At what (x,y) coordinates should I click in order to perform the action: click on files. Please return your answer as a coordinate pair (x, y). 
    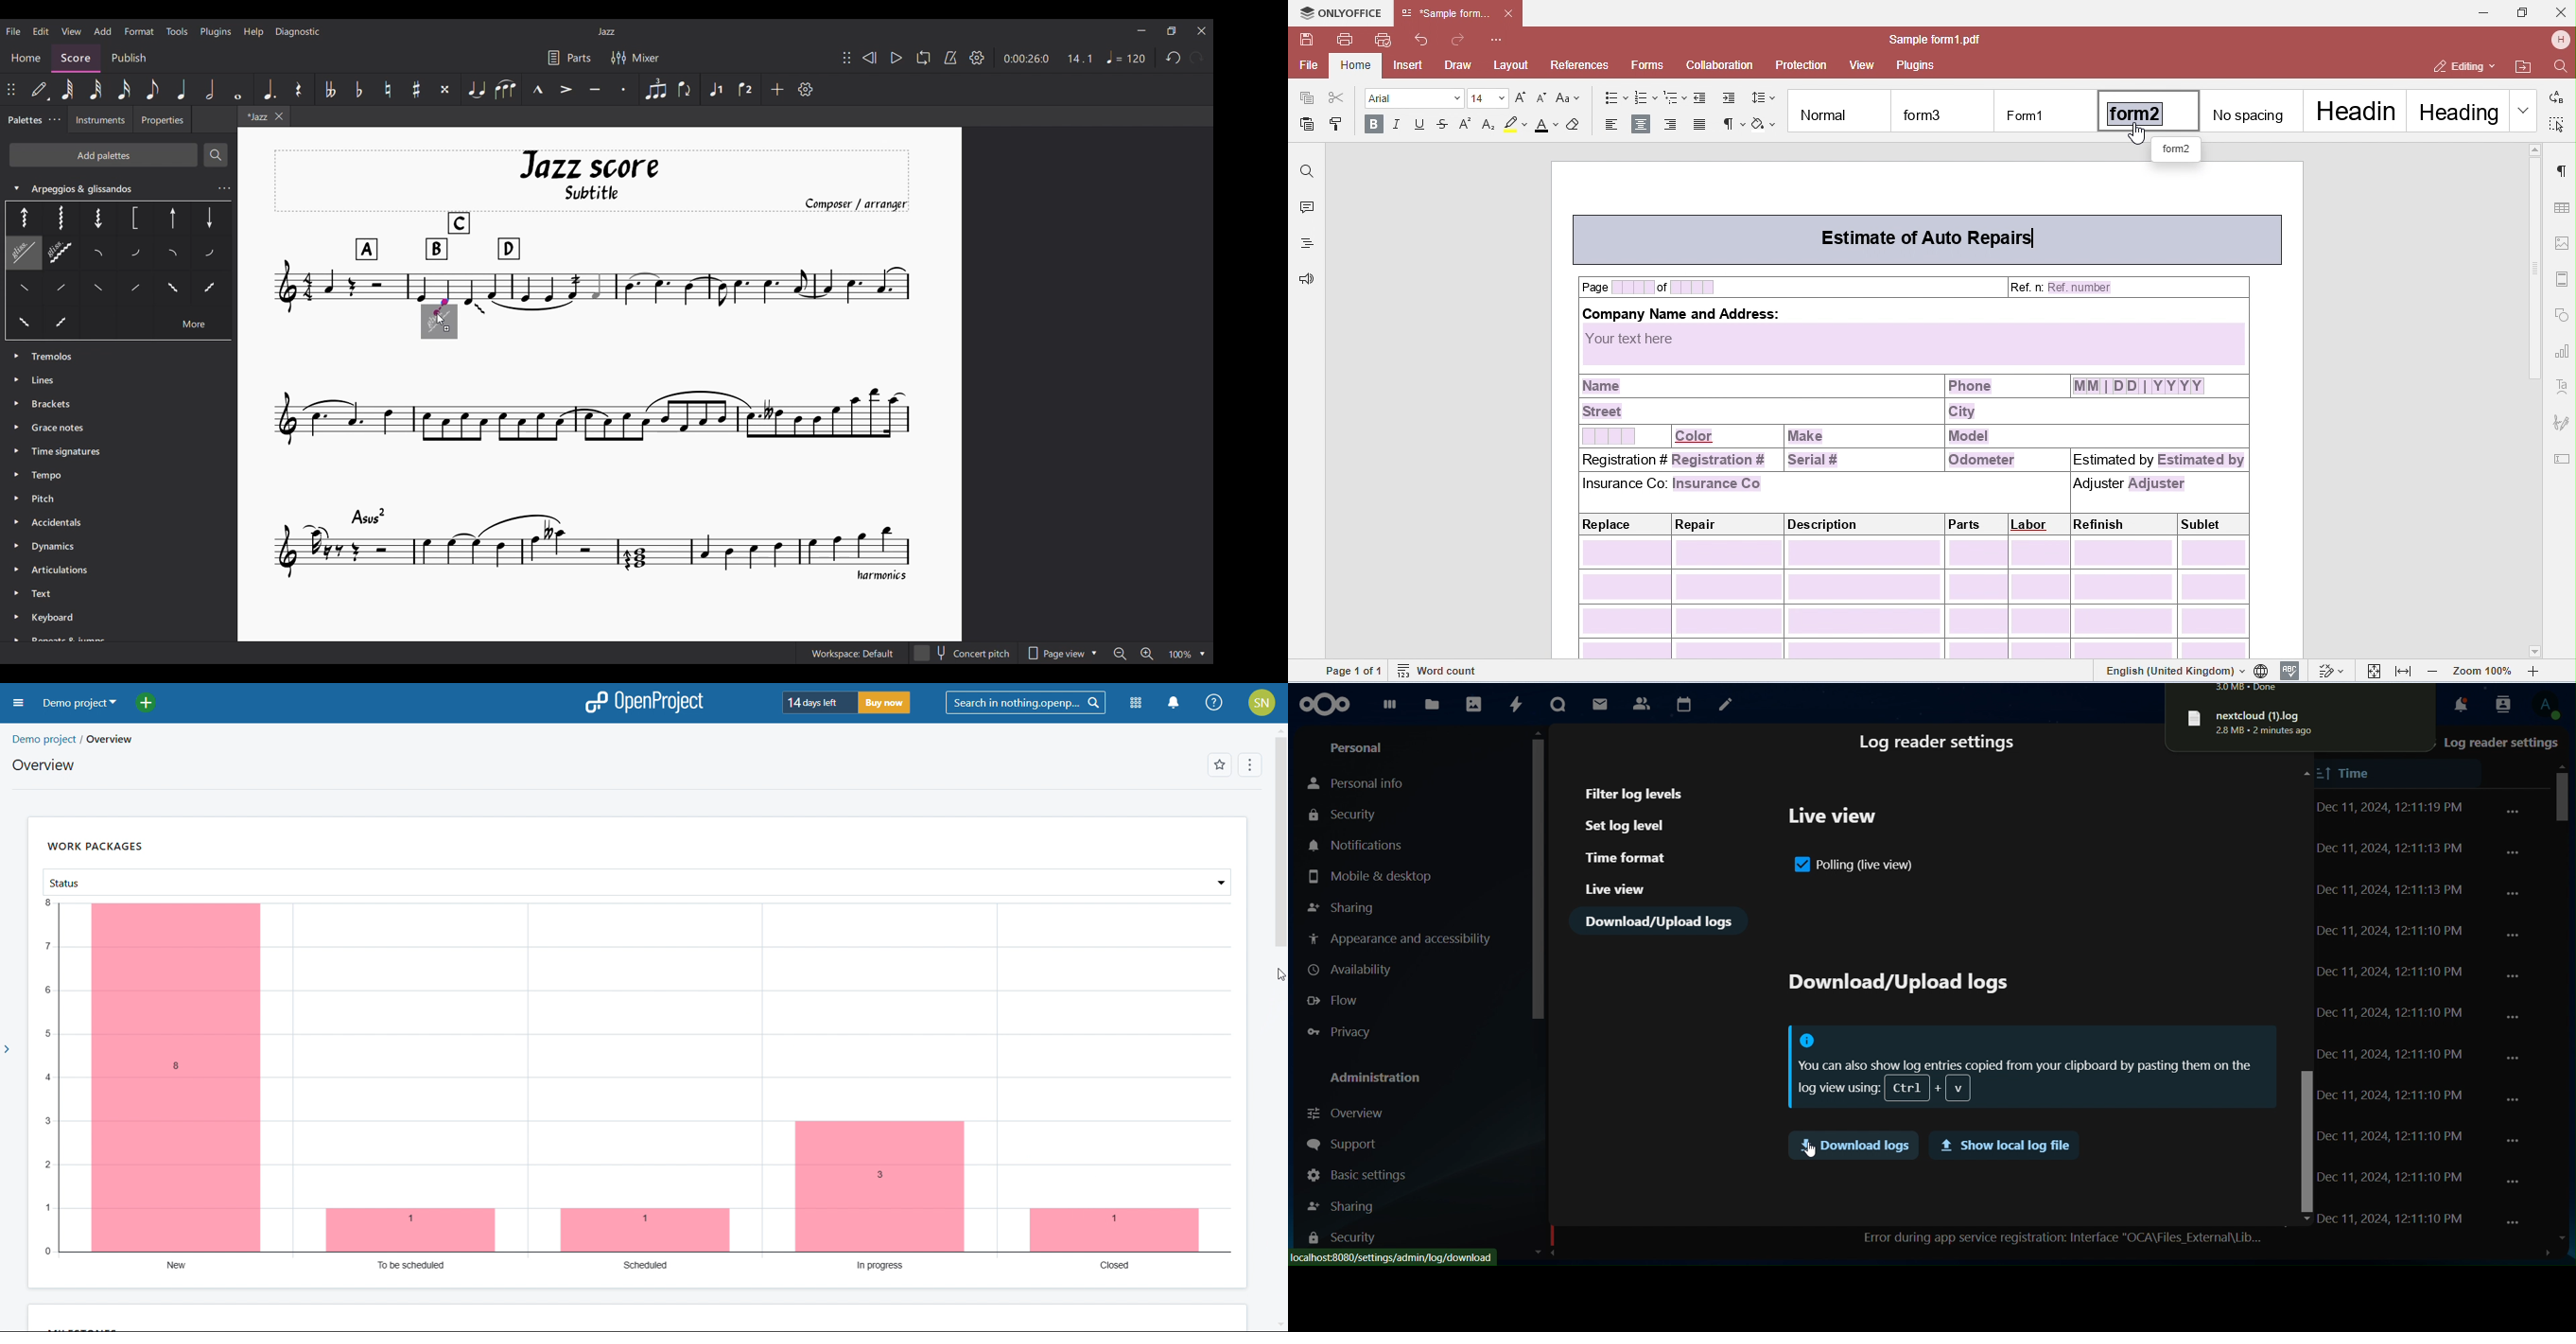
    Looking at the image, I should click on (1431, 705).